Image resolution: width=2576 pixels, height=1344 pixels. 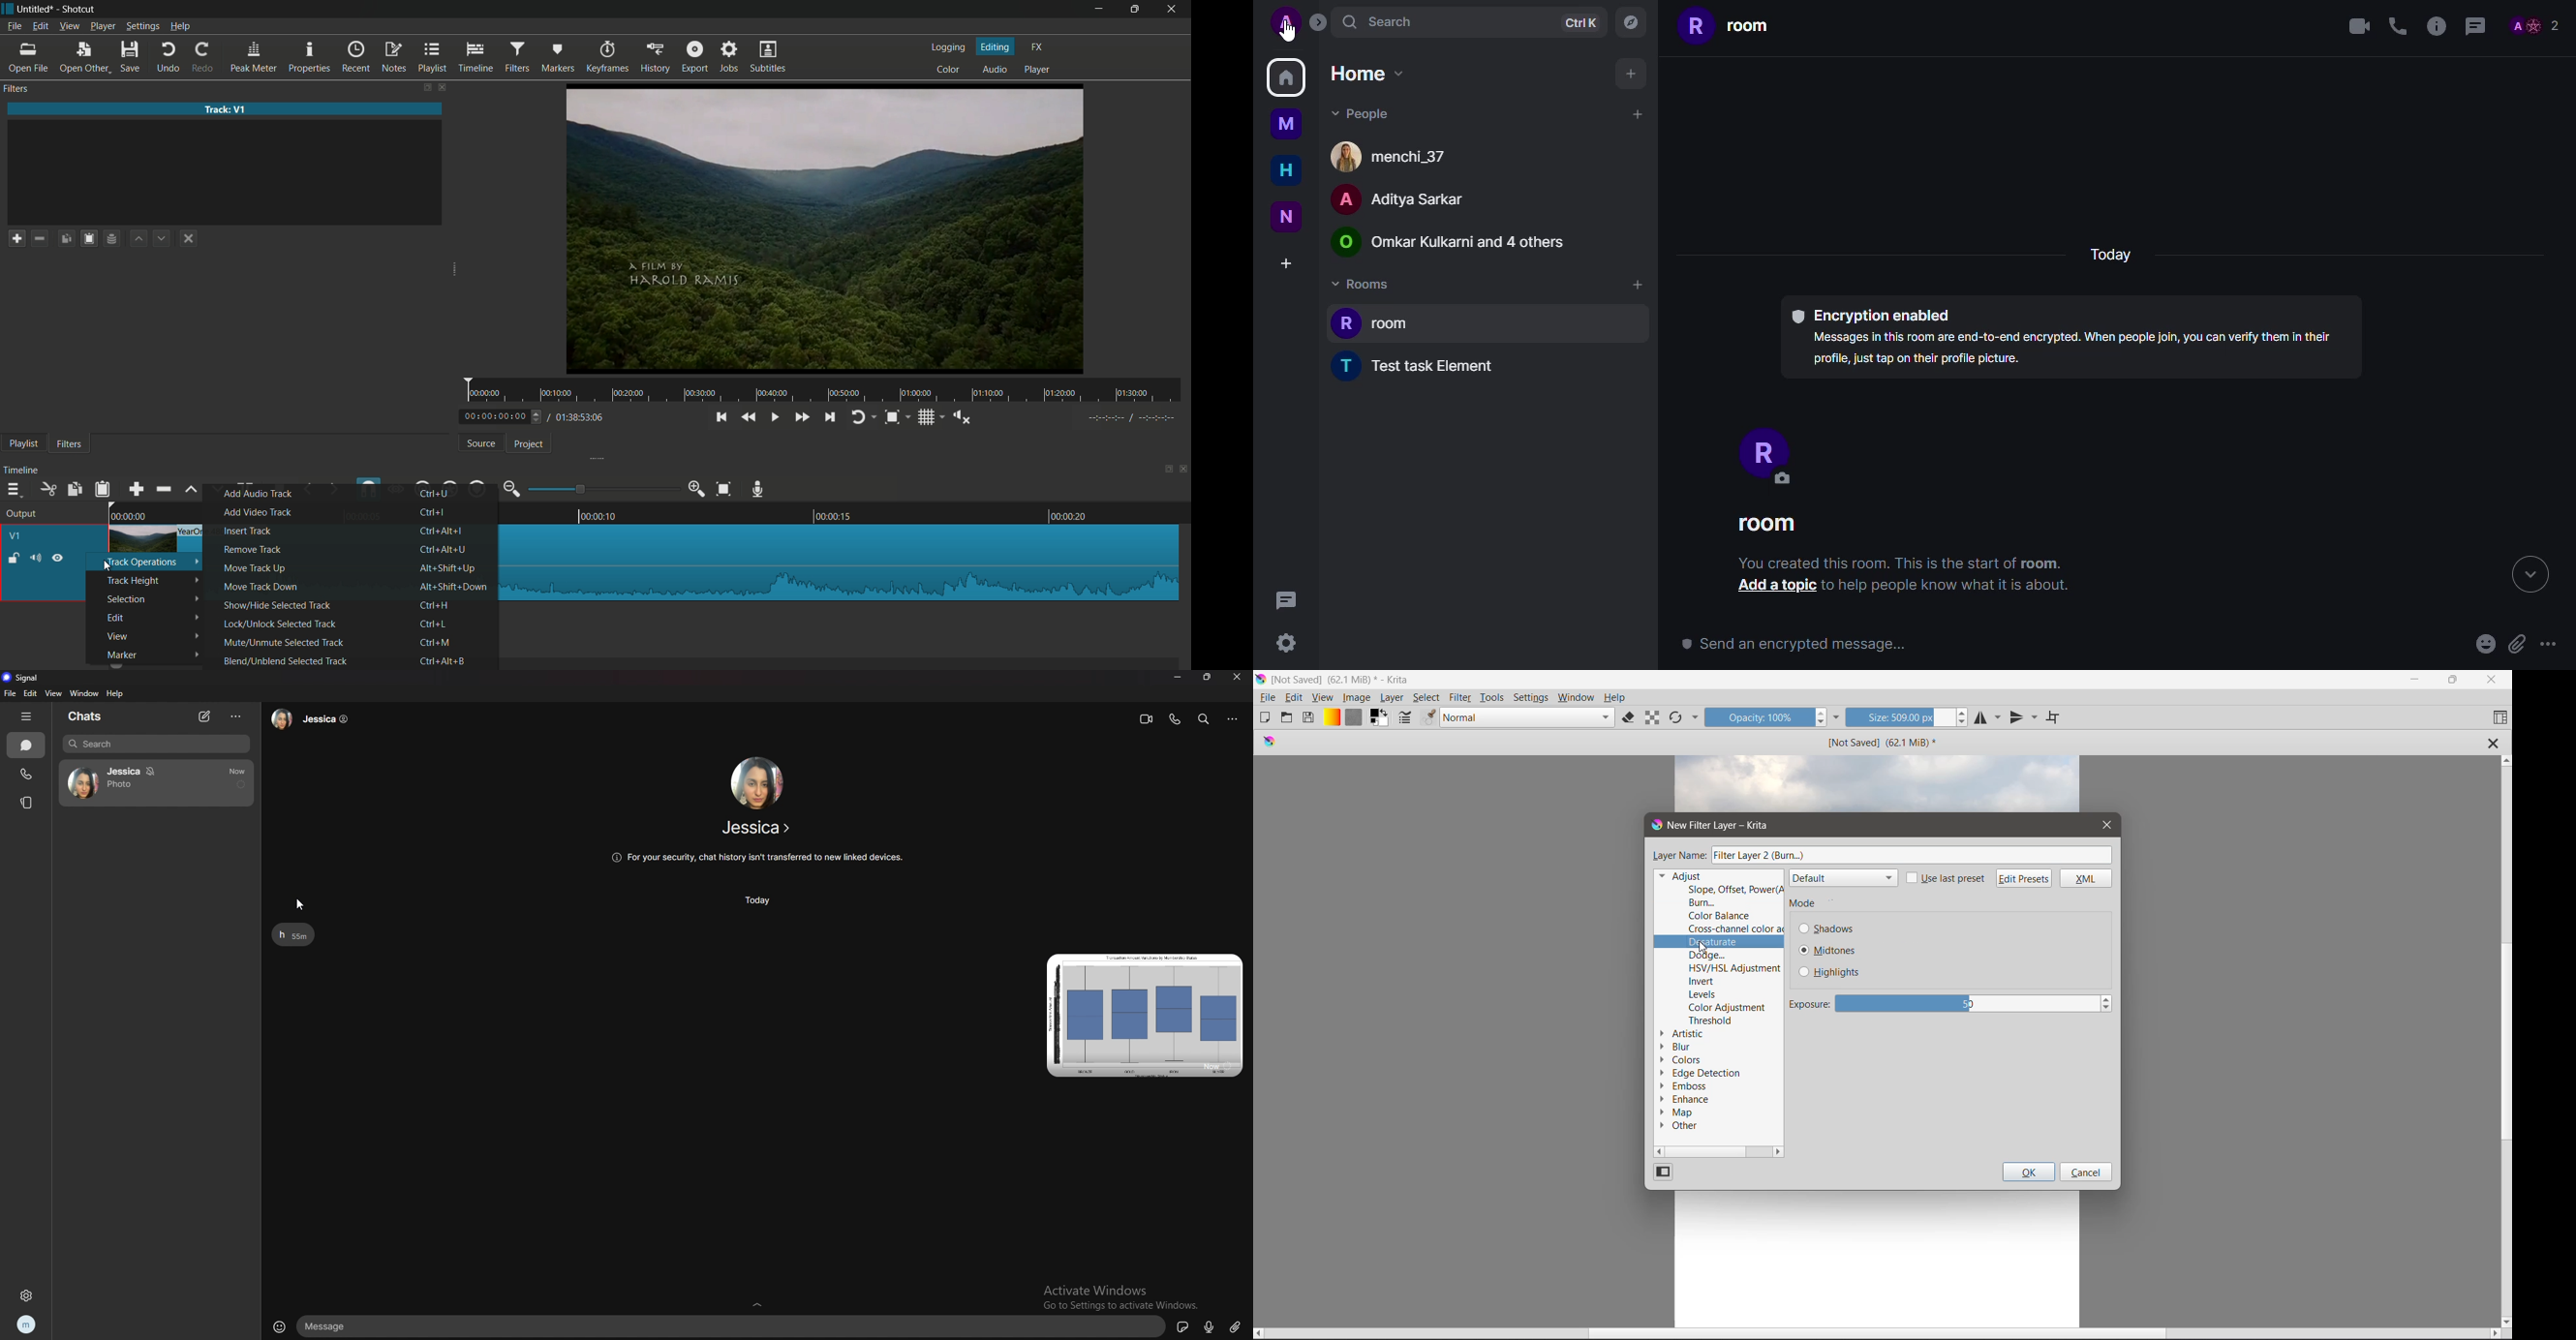 What do you see at coordinates (133, 489) in the screenshot?
I see `append` at bounding box center [133, 489].